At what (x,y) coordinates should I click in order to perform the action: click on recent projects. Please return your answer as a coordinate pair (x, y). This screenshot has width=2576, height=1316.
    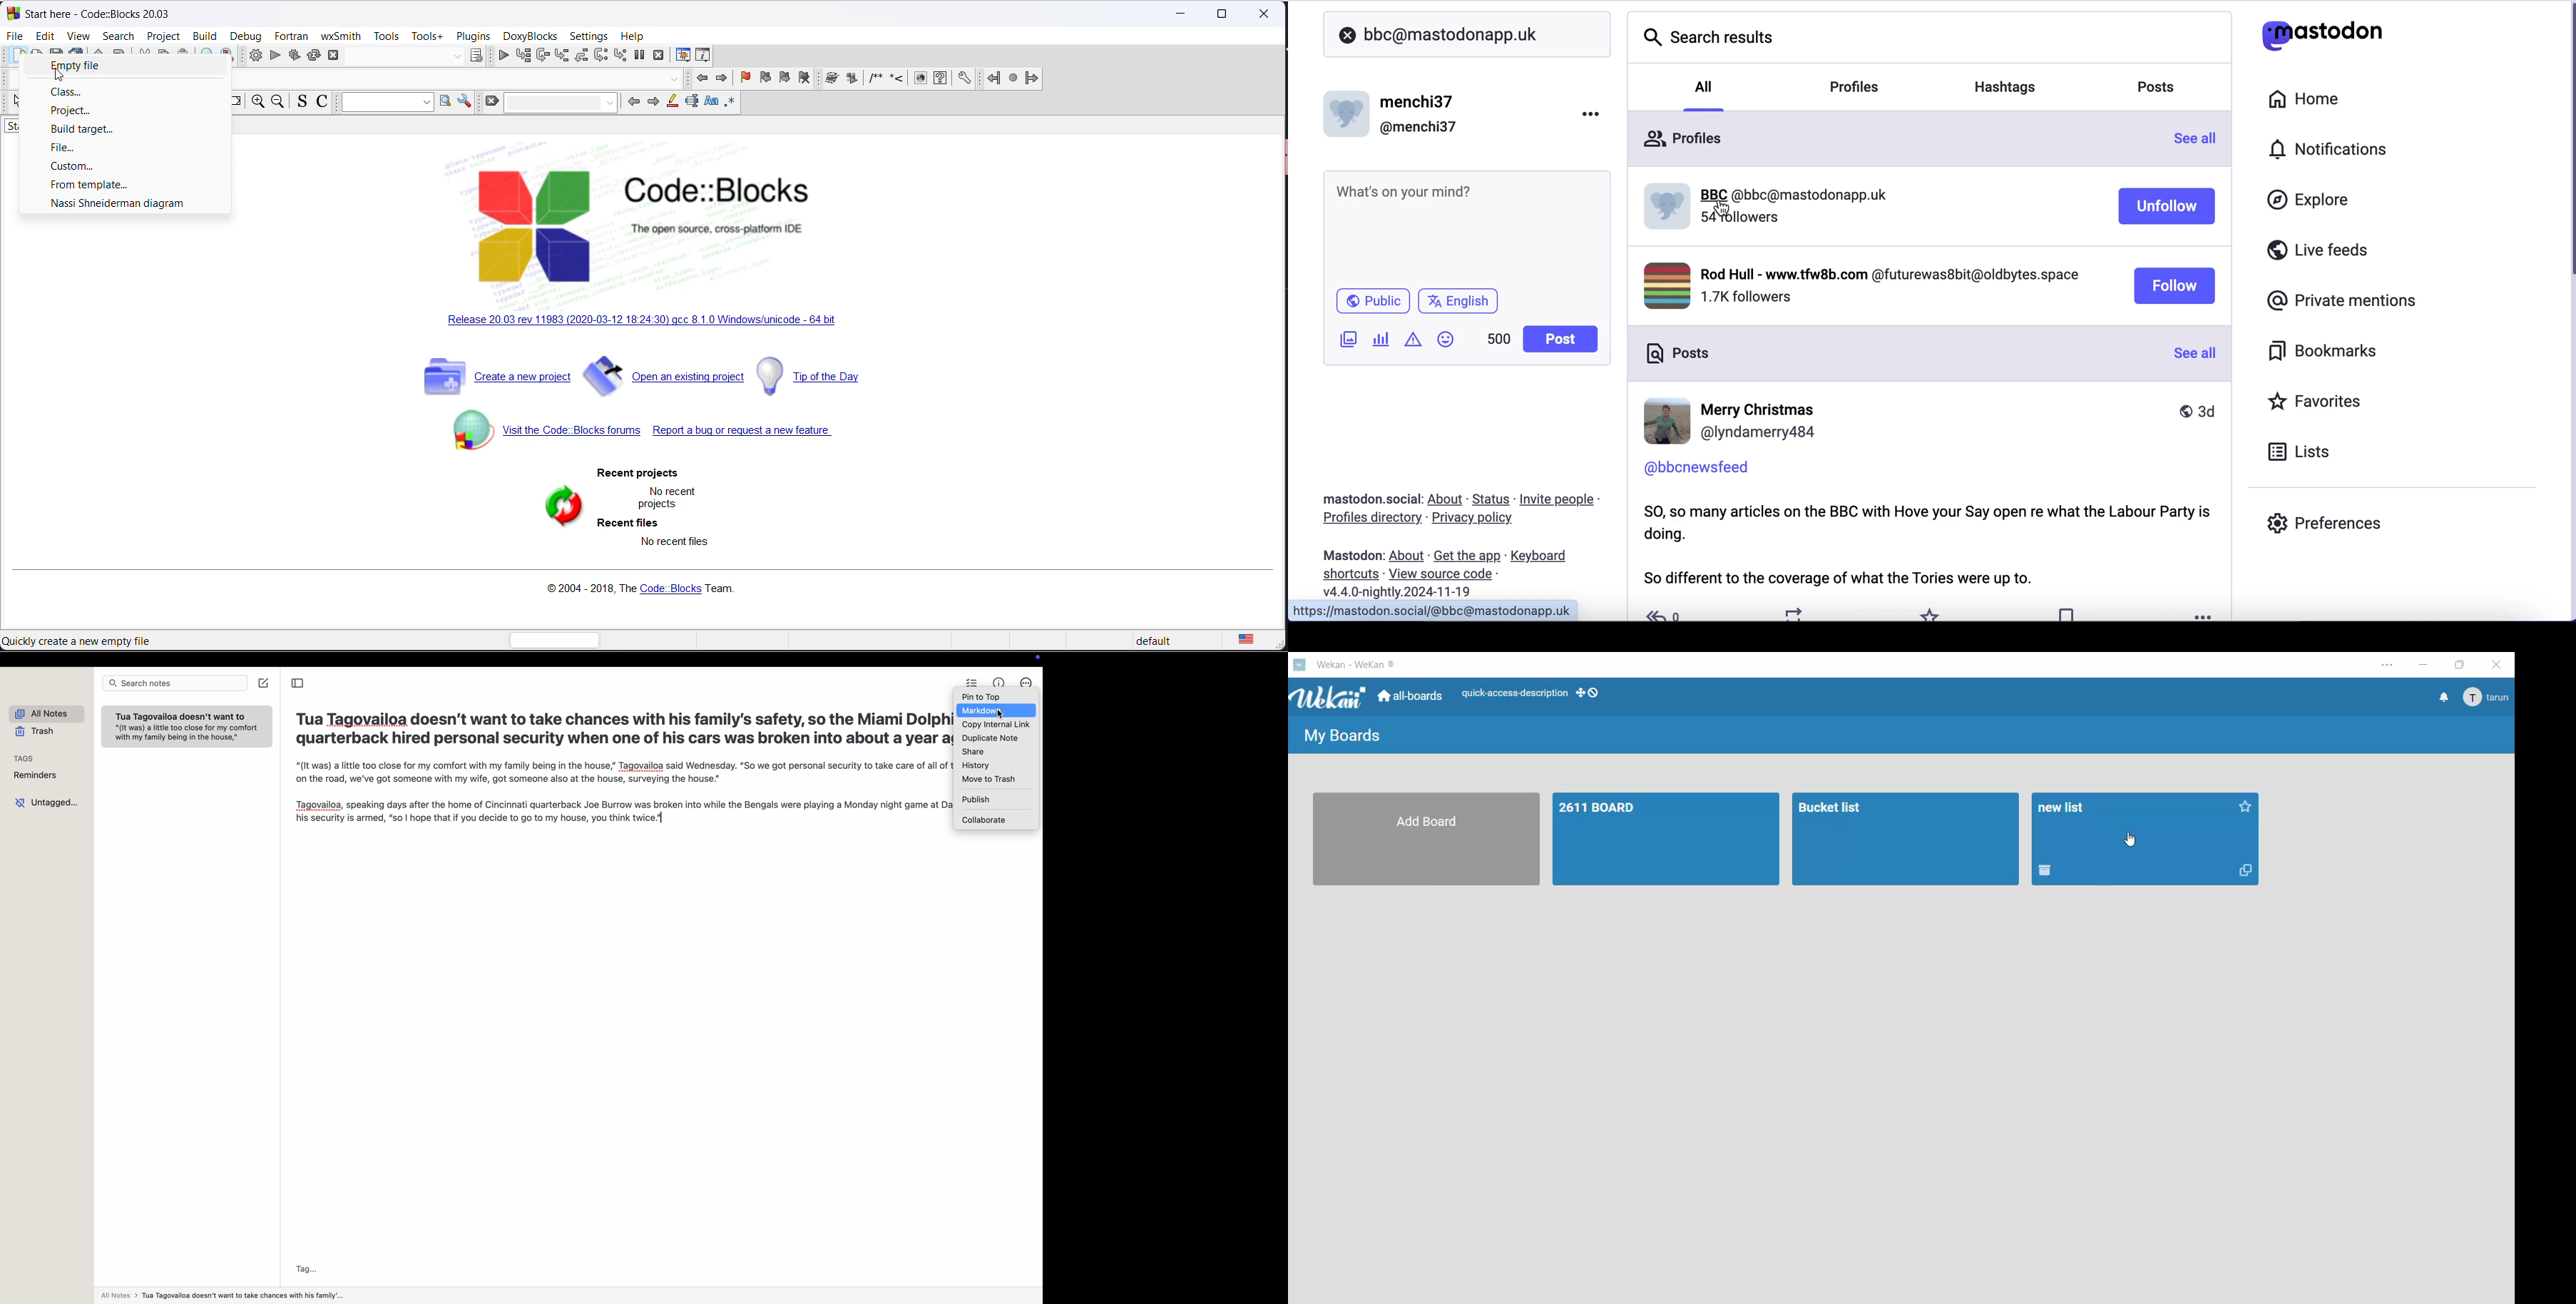
    Looking at the image, I should click on (640, 474).